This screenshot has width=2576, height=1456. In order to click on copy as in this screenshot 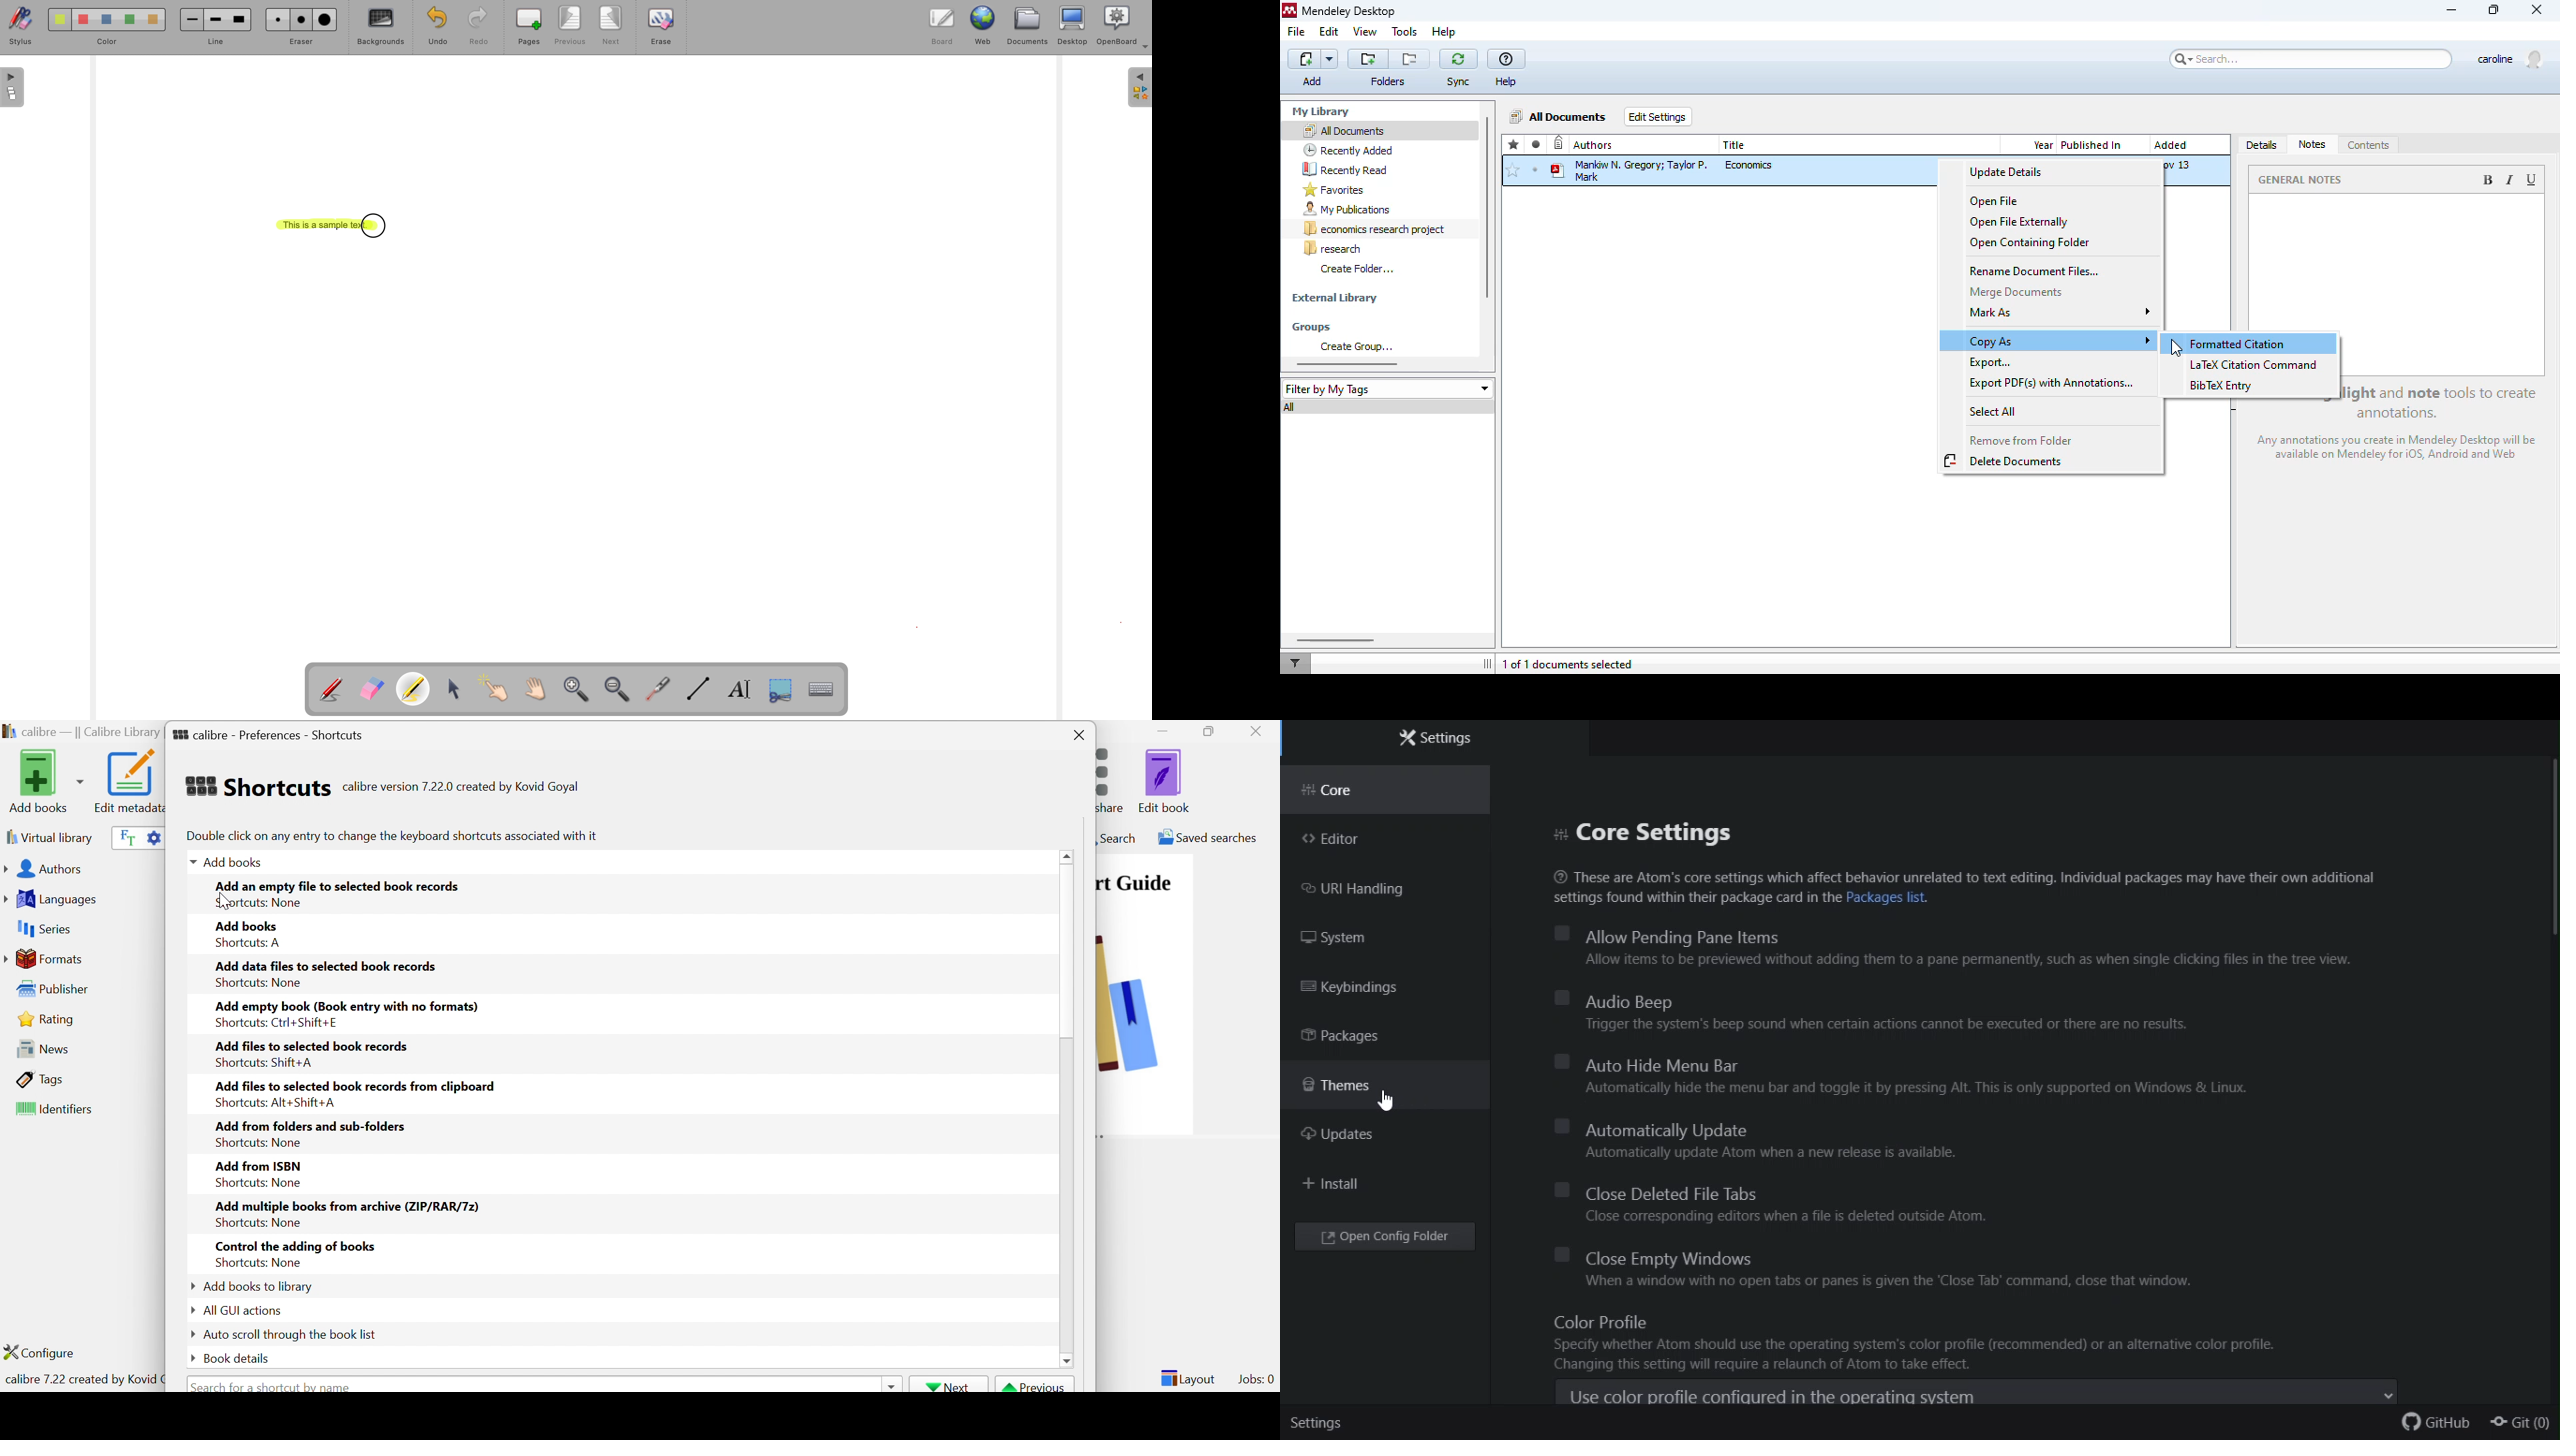, I will do `click(2060, 341)`.